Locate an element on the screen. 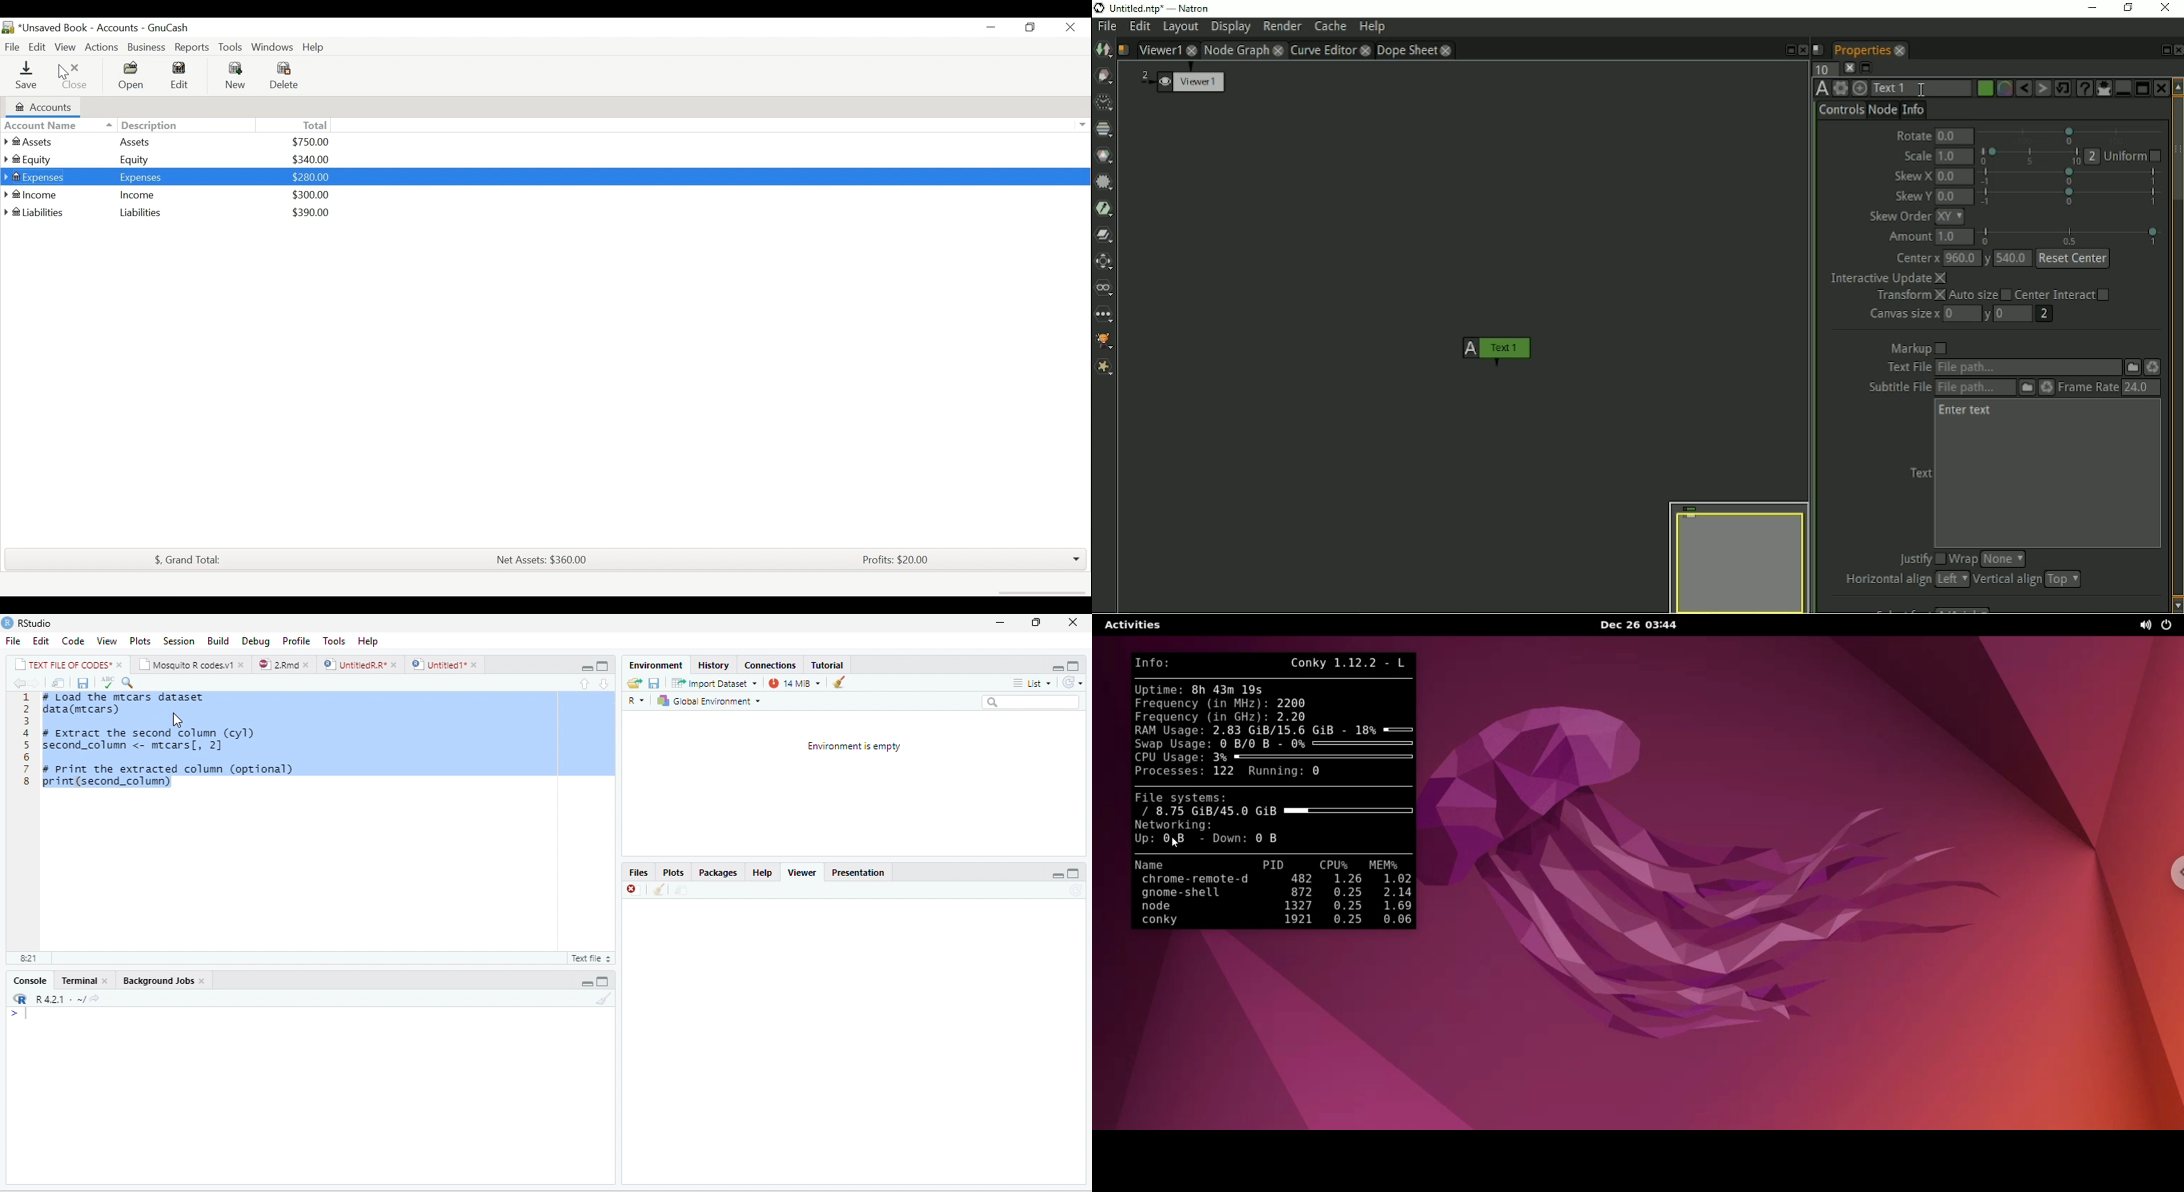 The height and width of the screenshot is (1204, 2184). minimize is located at coordinates (1057, 873).